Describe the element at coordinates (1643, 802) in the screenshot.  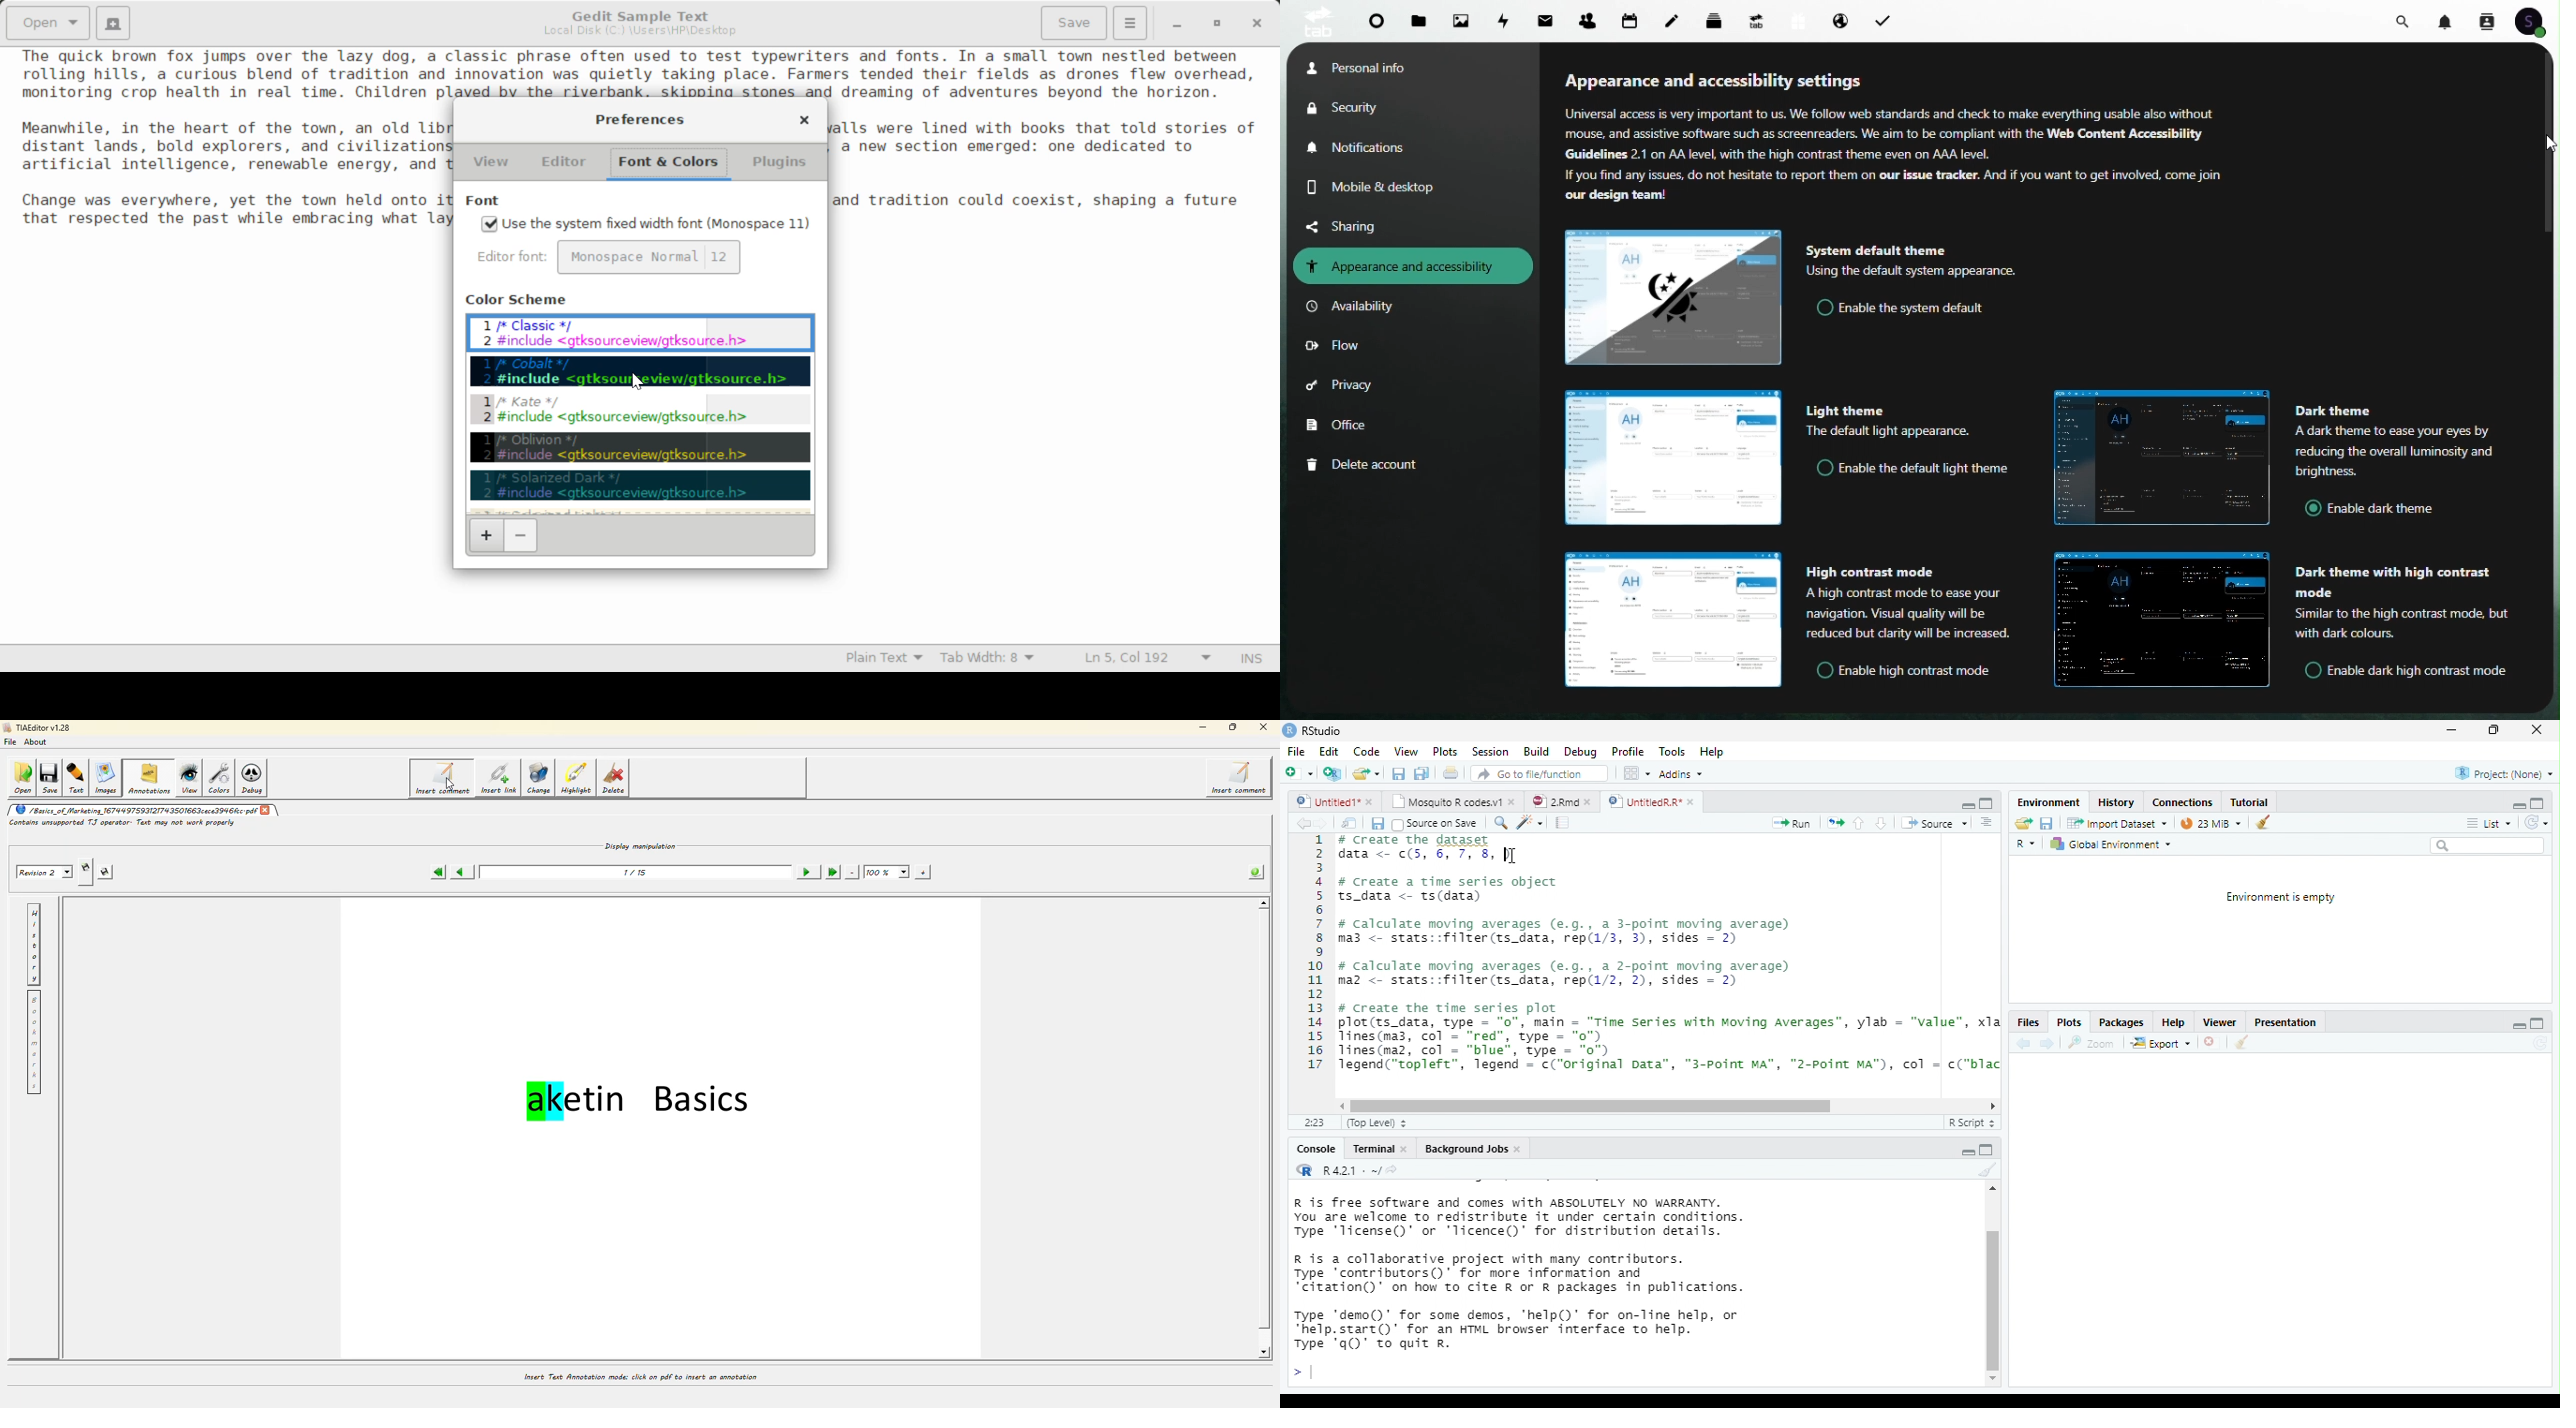
I see `UntitiedR.R"` at that location.